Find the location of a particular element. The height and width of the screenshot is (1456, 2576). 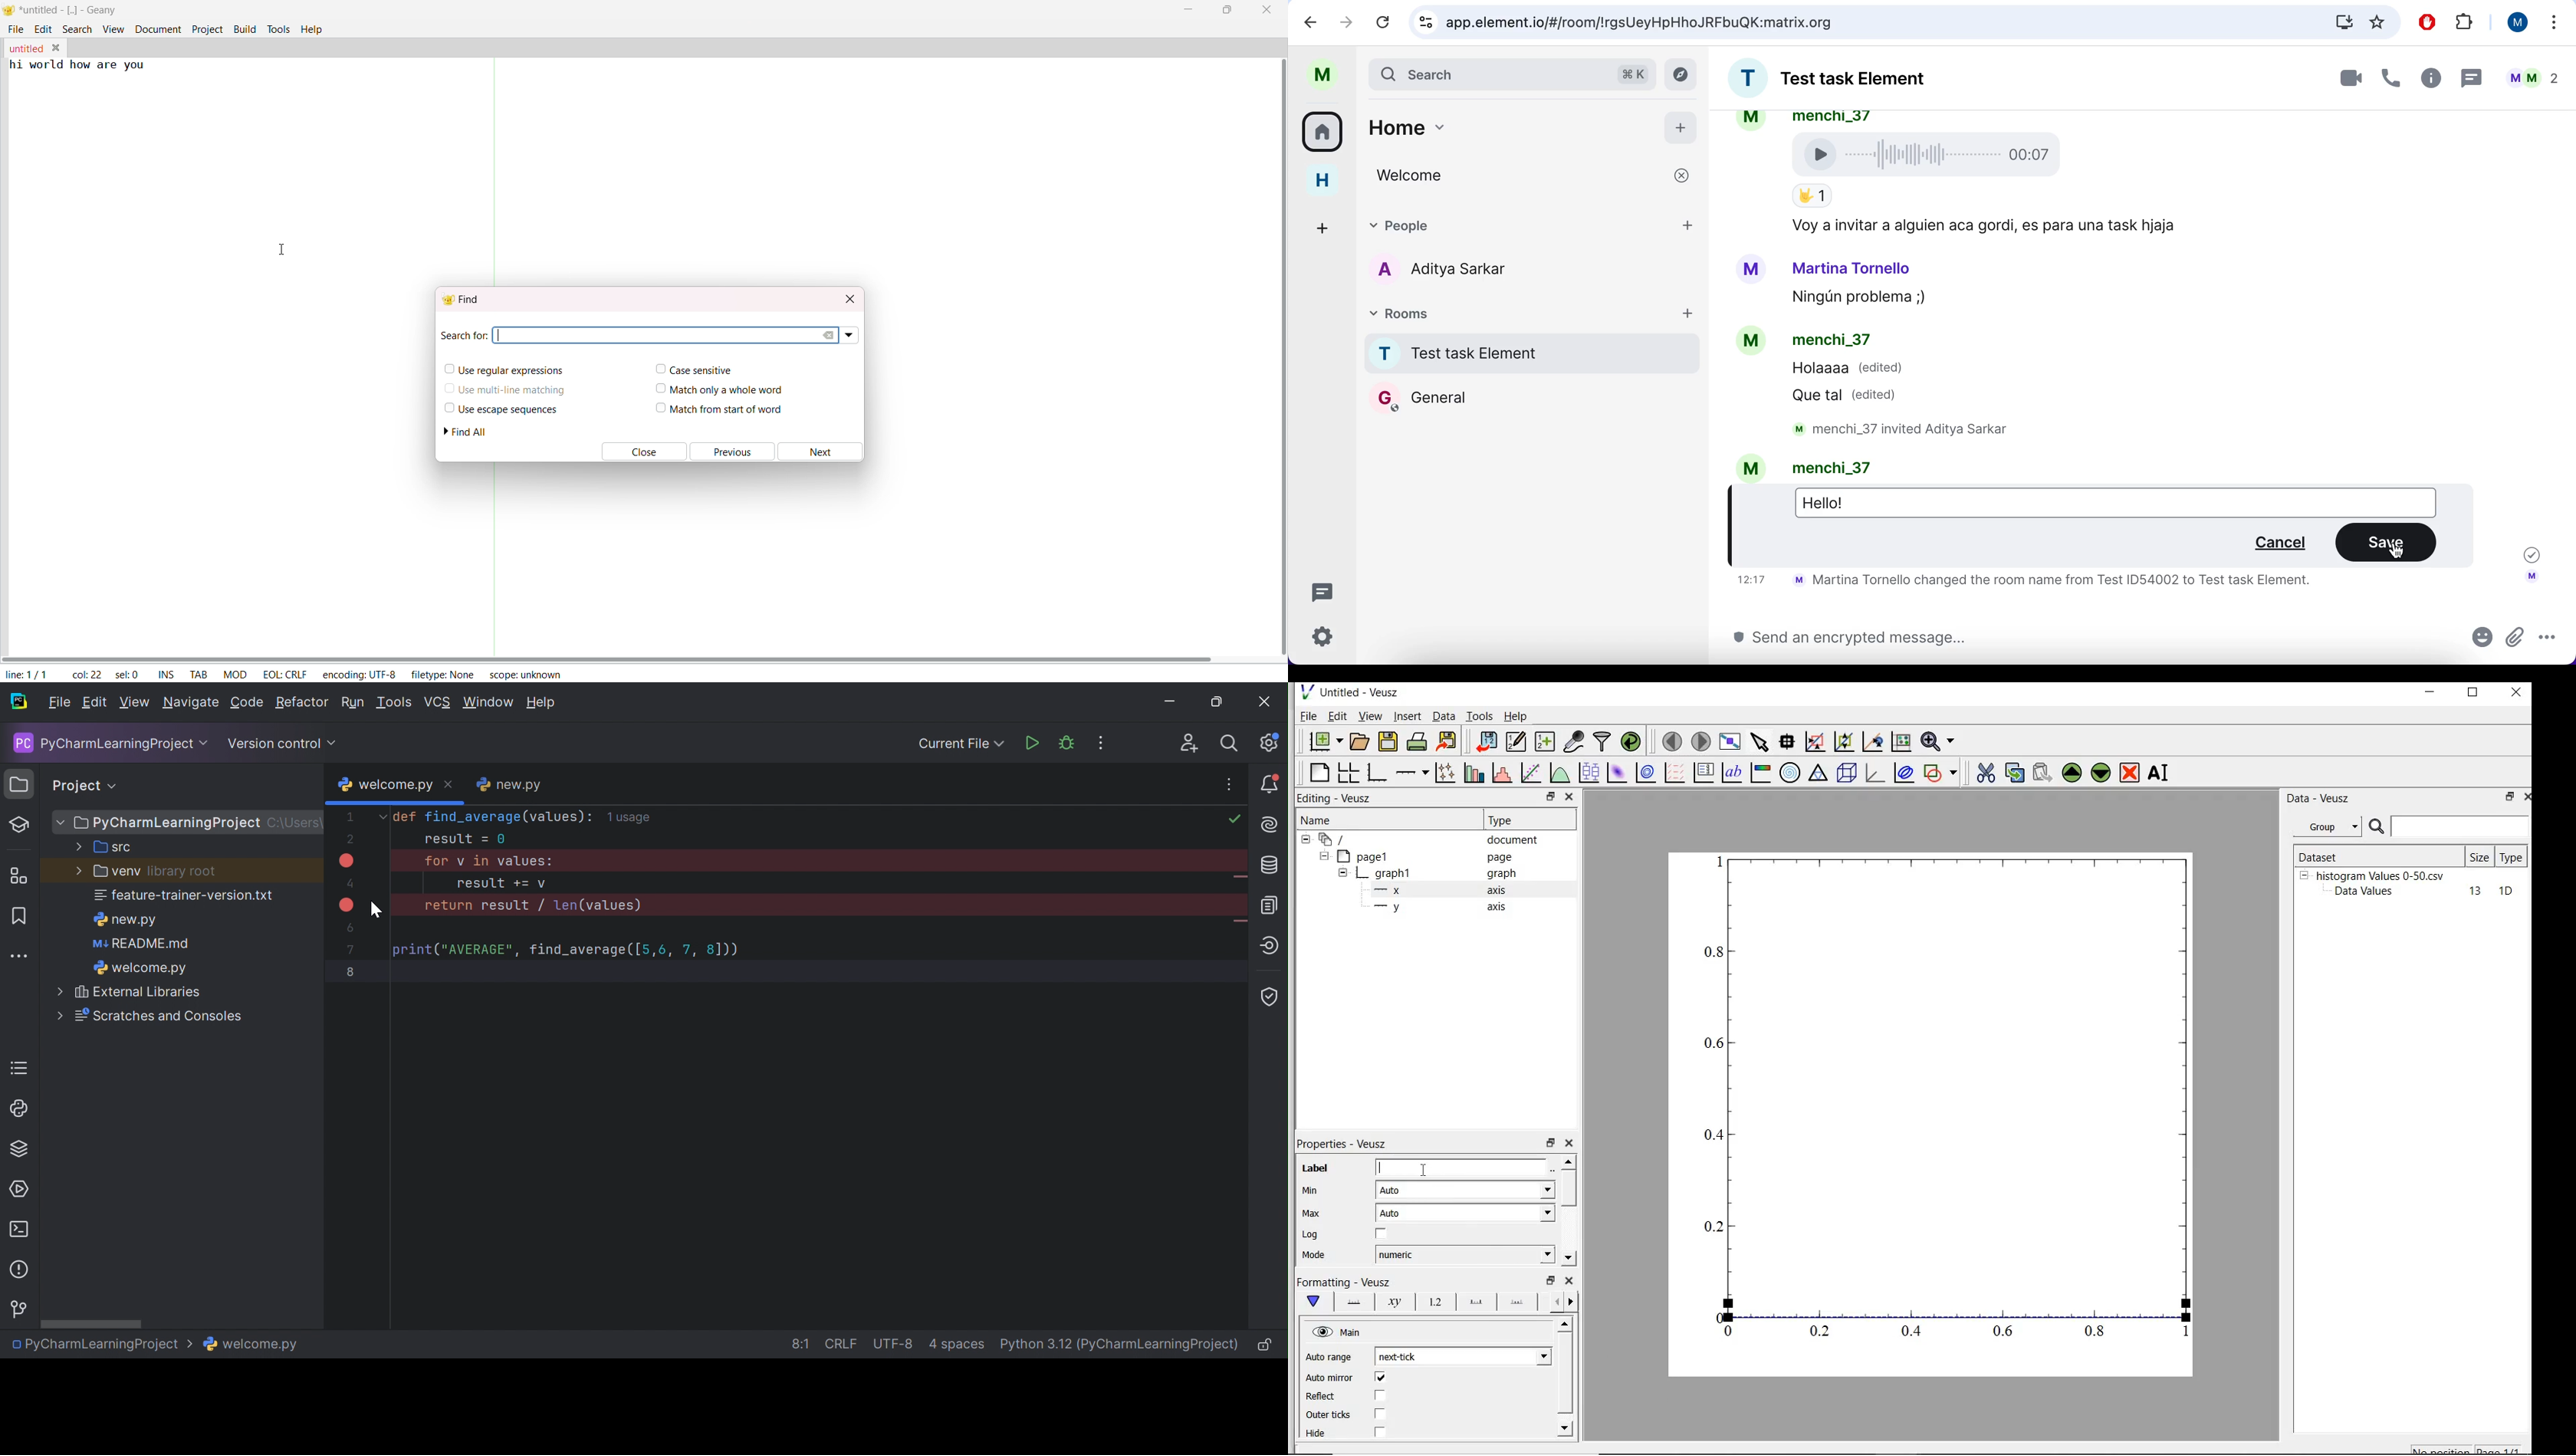

use multi-line matching is located at coordinates (516, 391).